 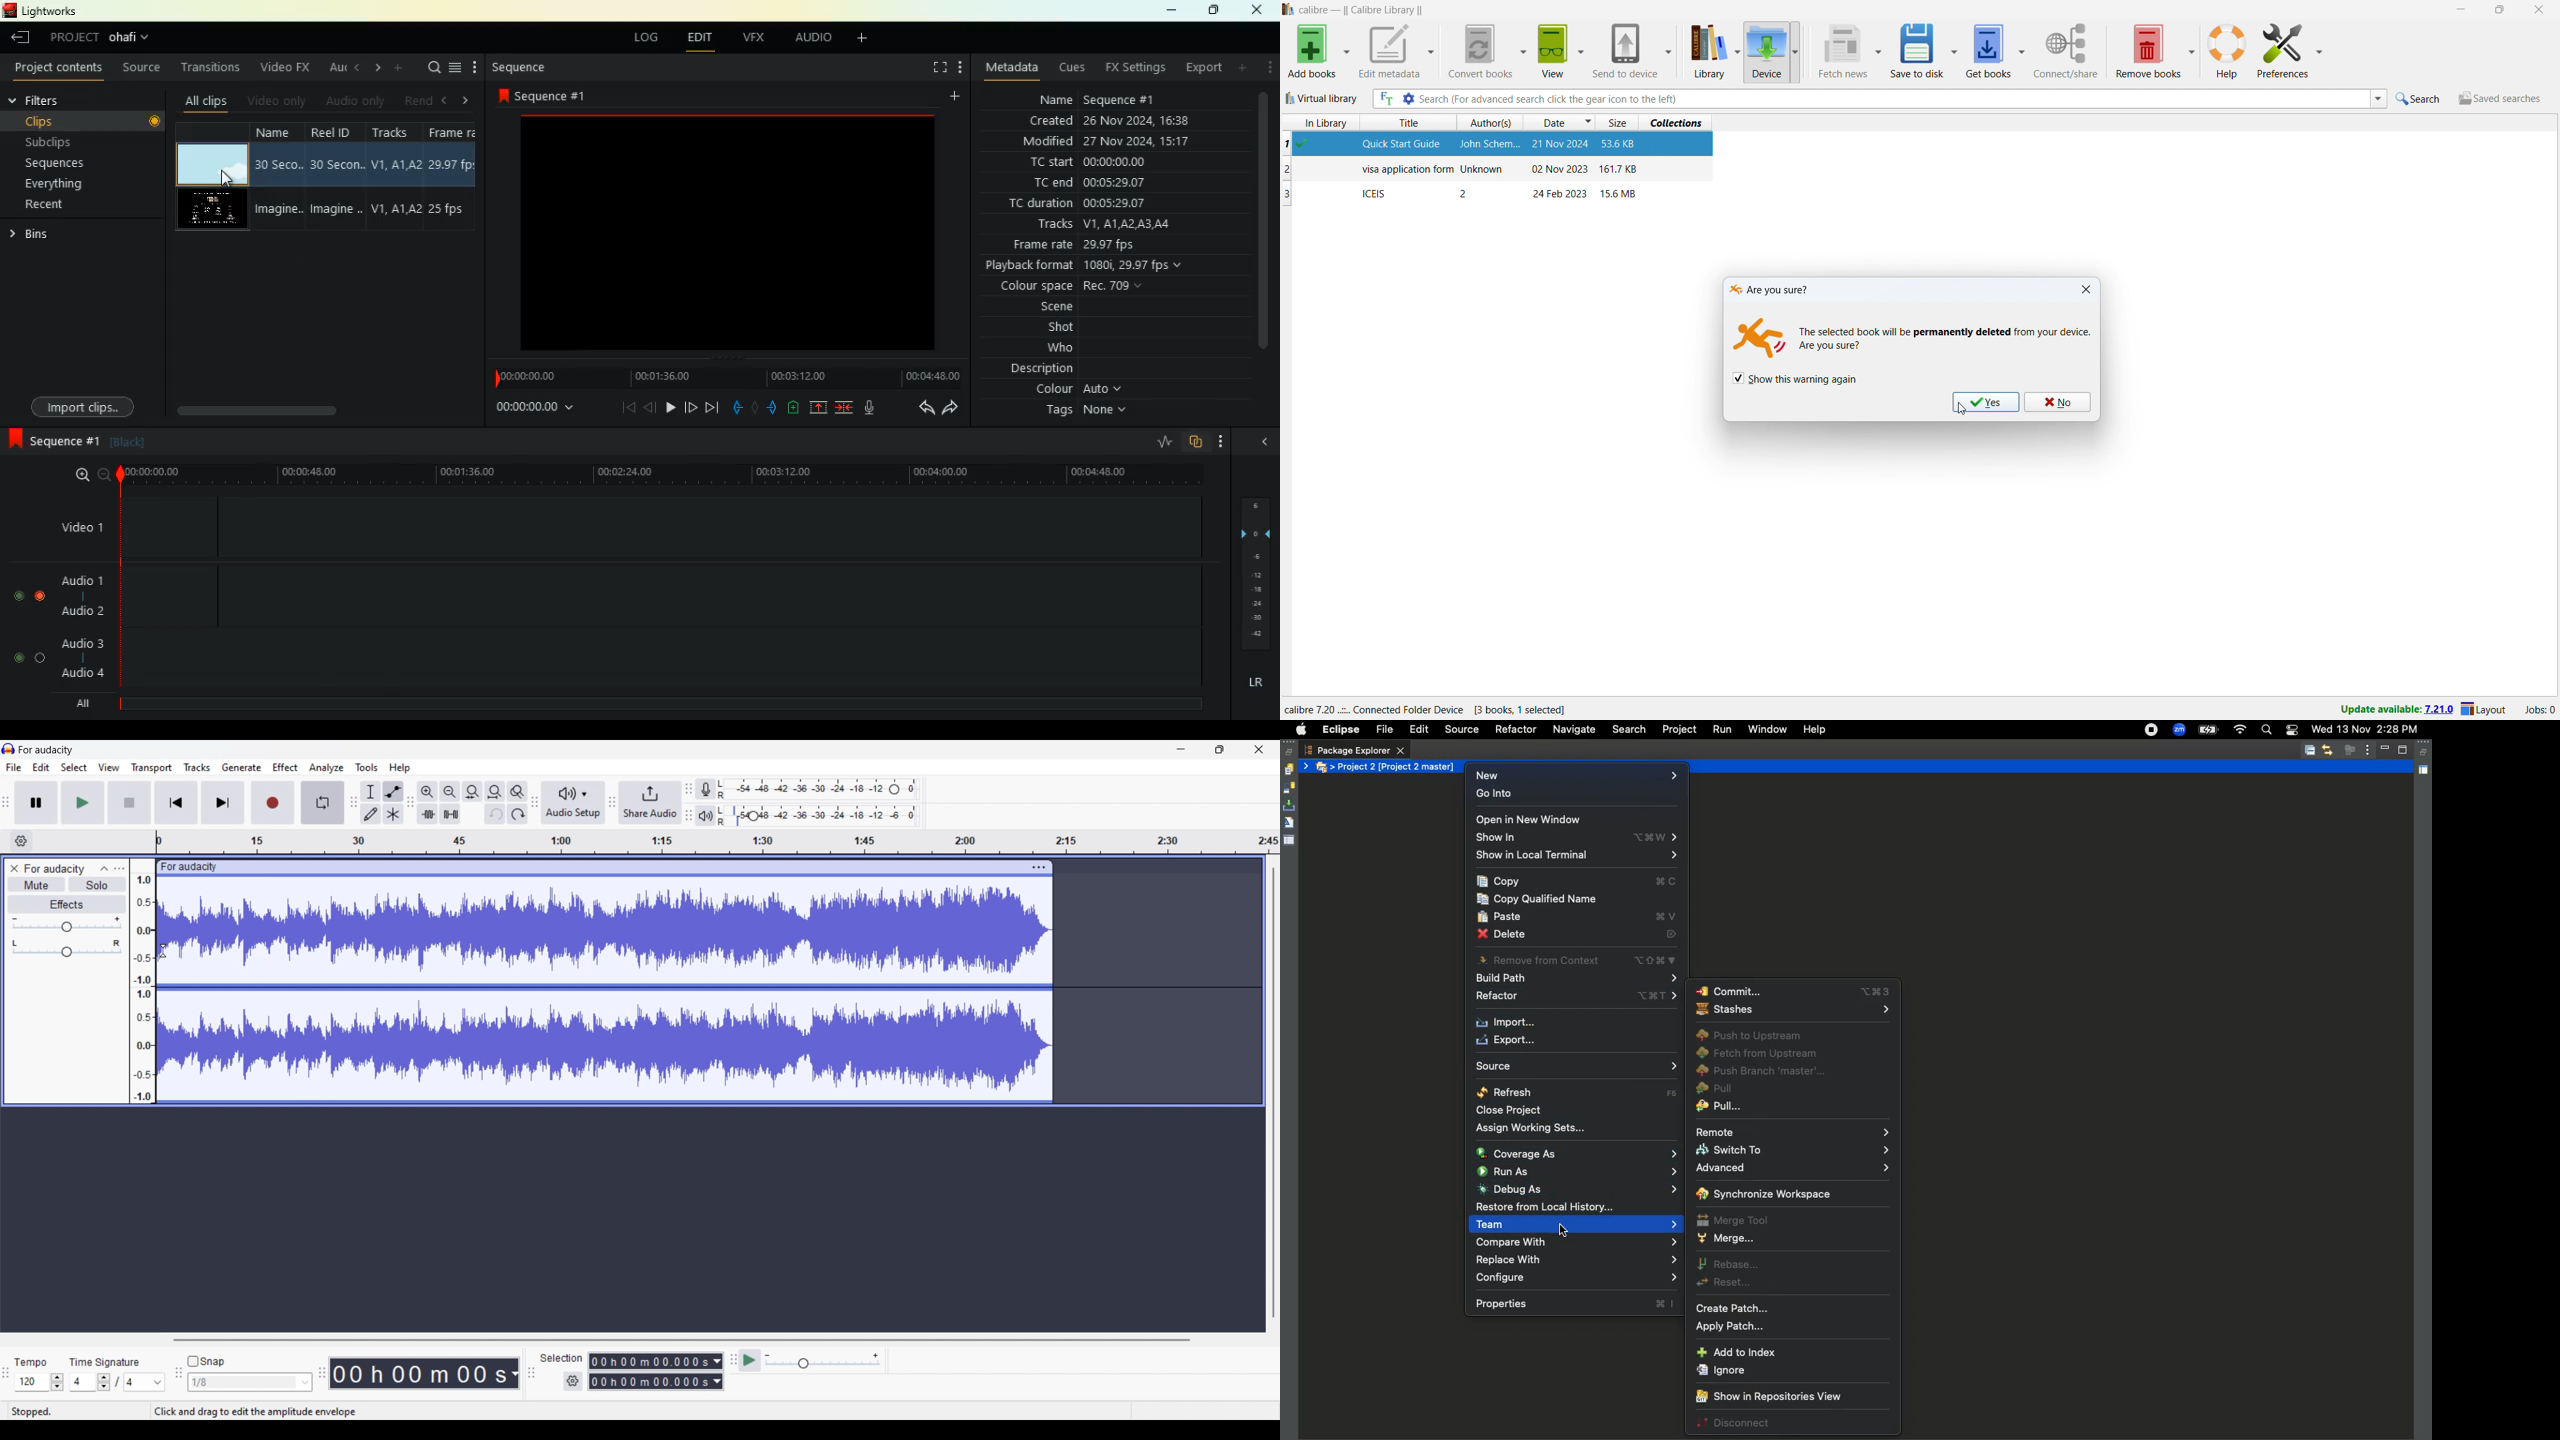 I want to click on enter search string, so click(x=1893, y=99).